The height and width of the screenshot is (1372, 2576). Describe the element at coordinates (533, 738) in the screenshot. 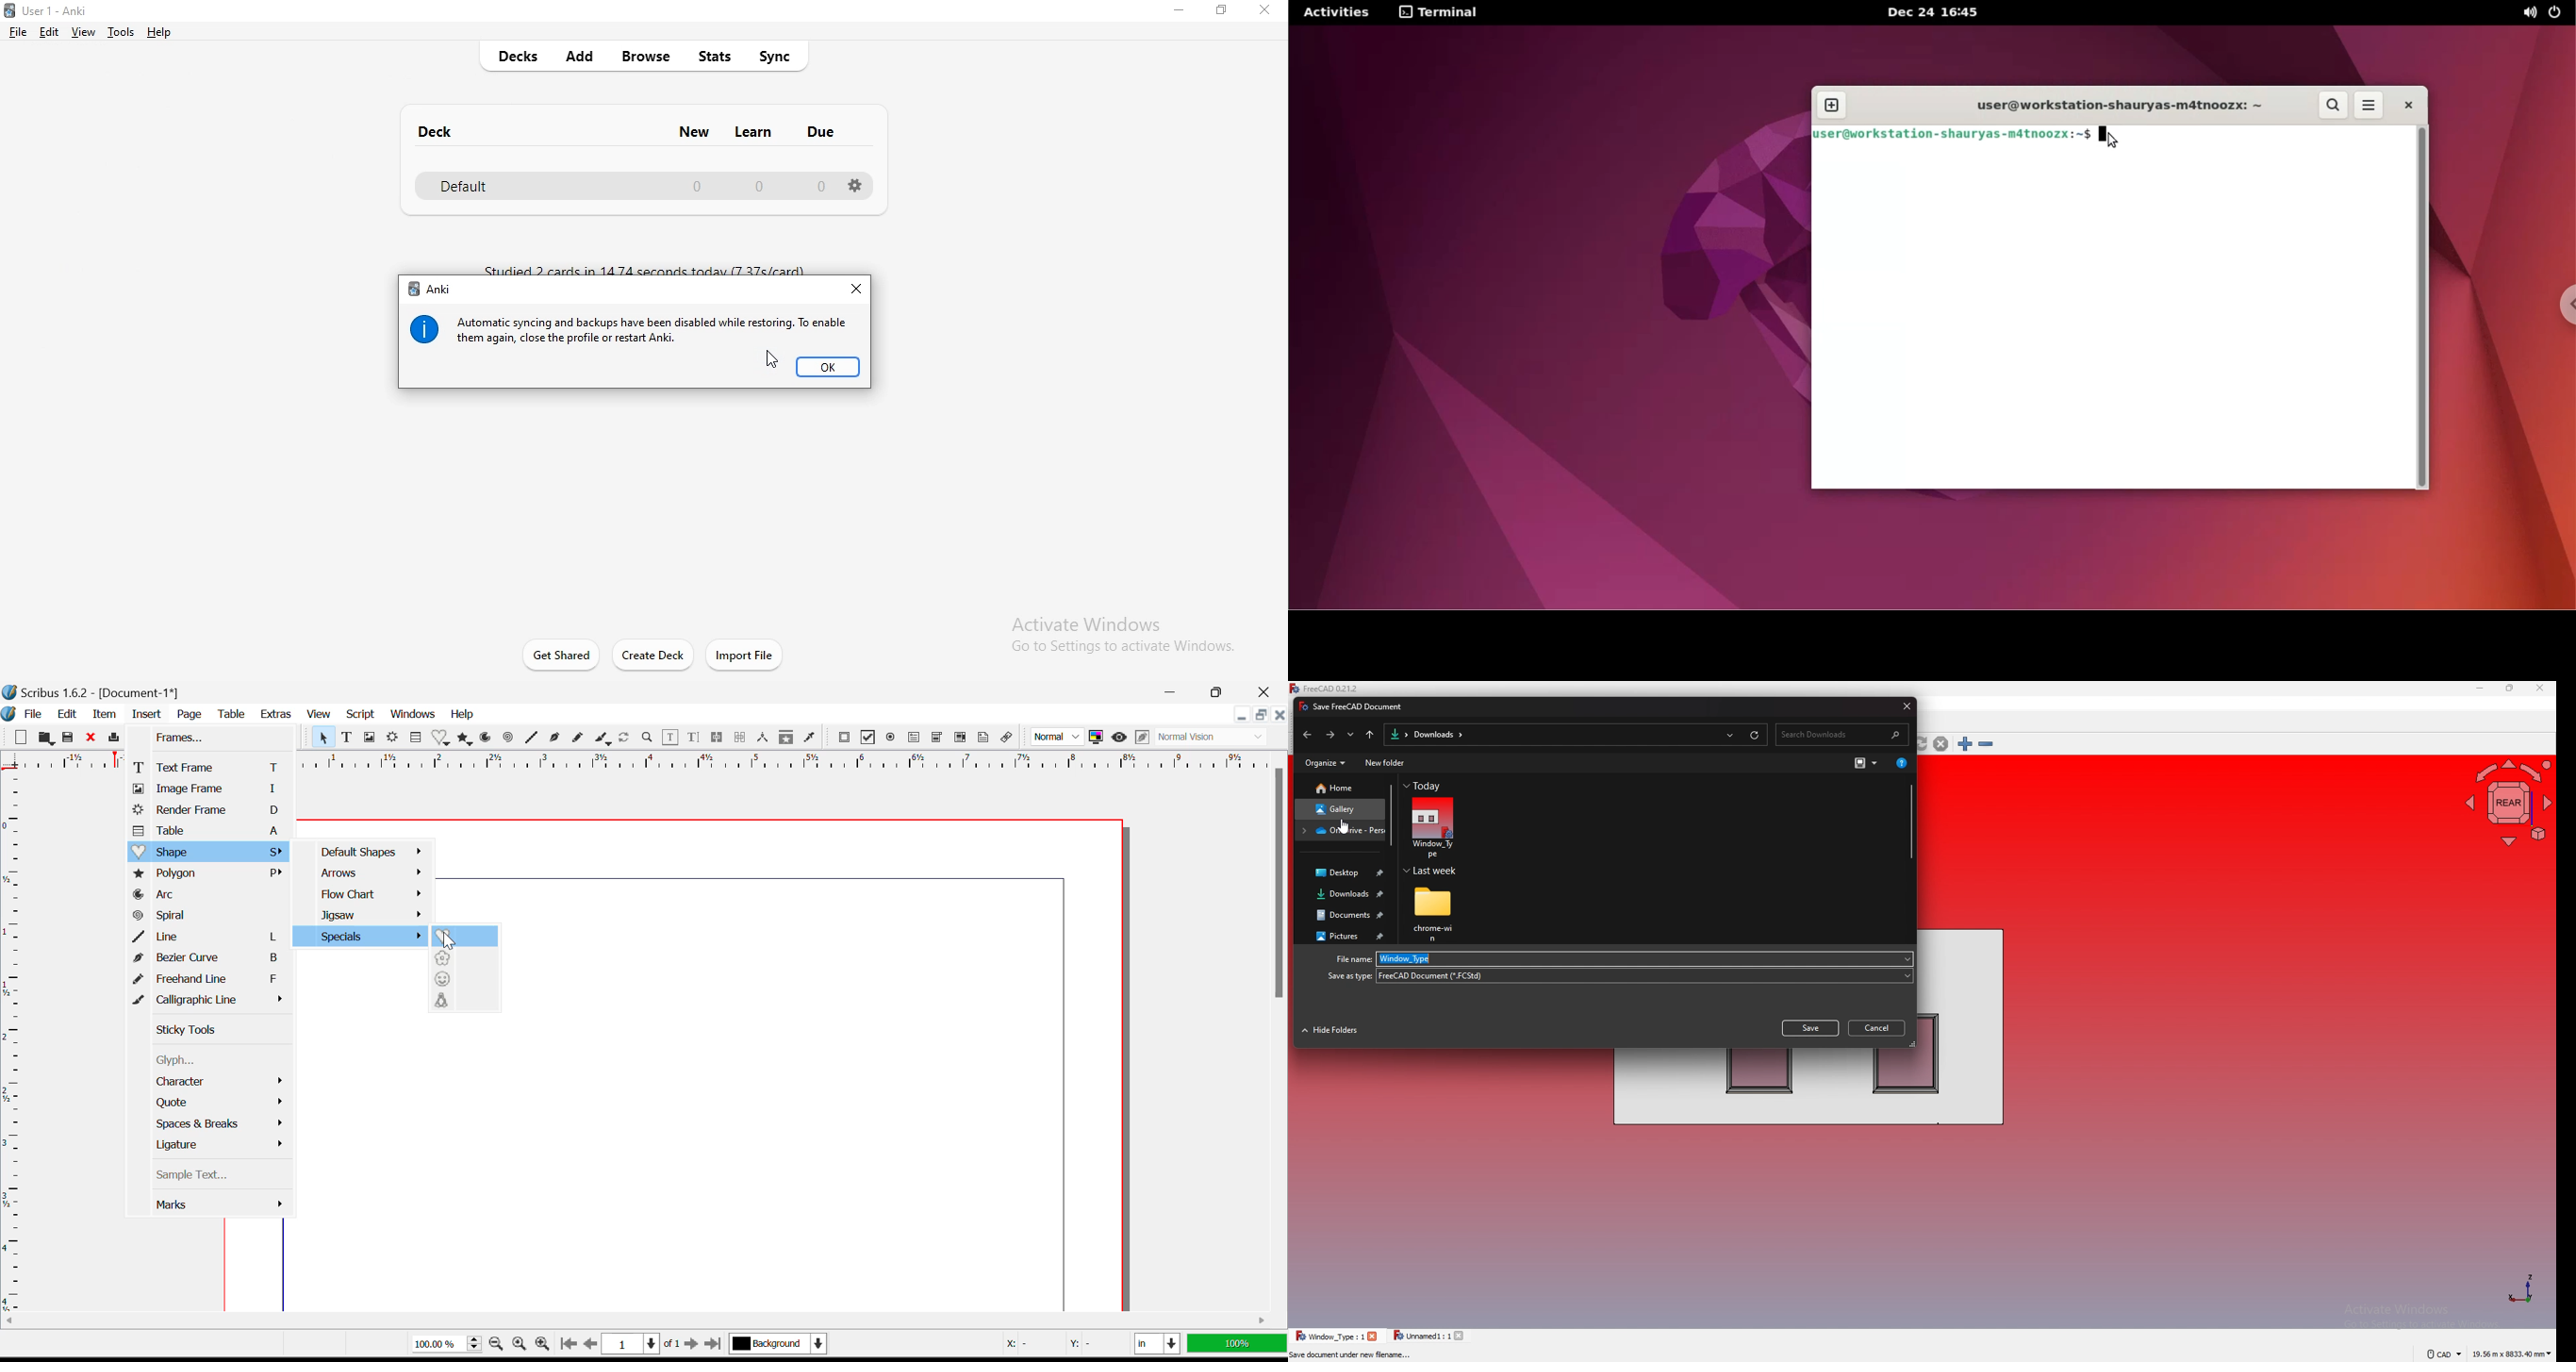

I see `Line` at that location.